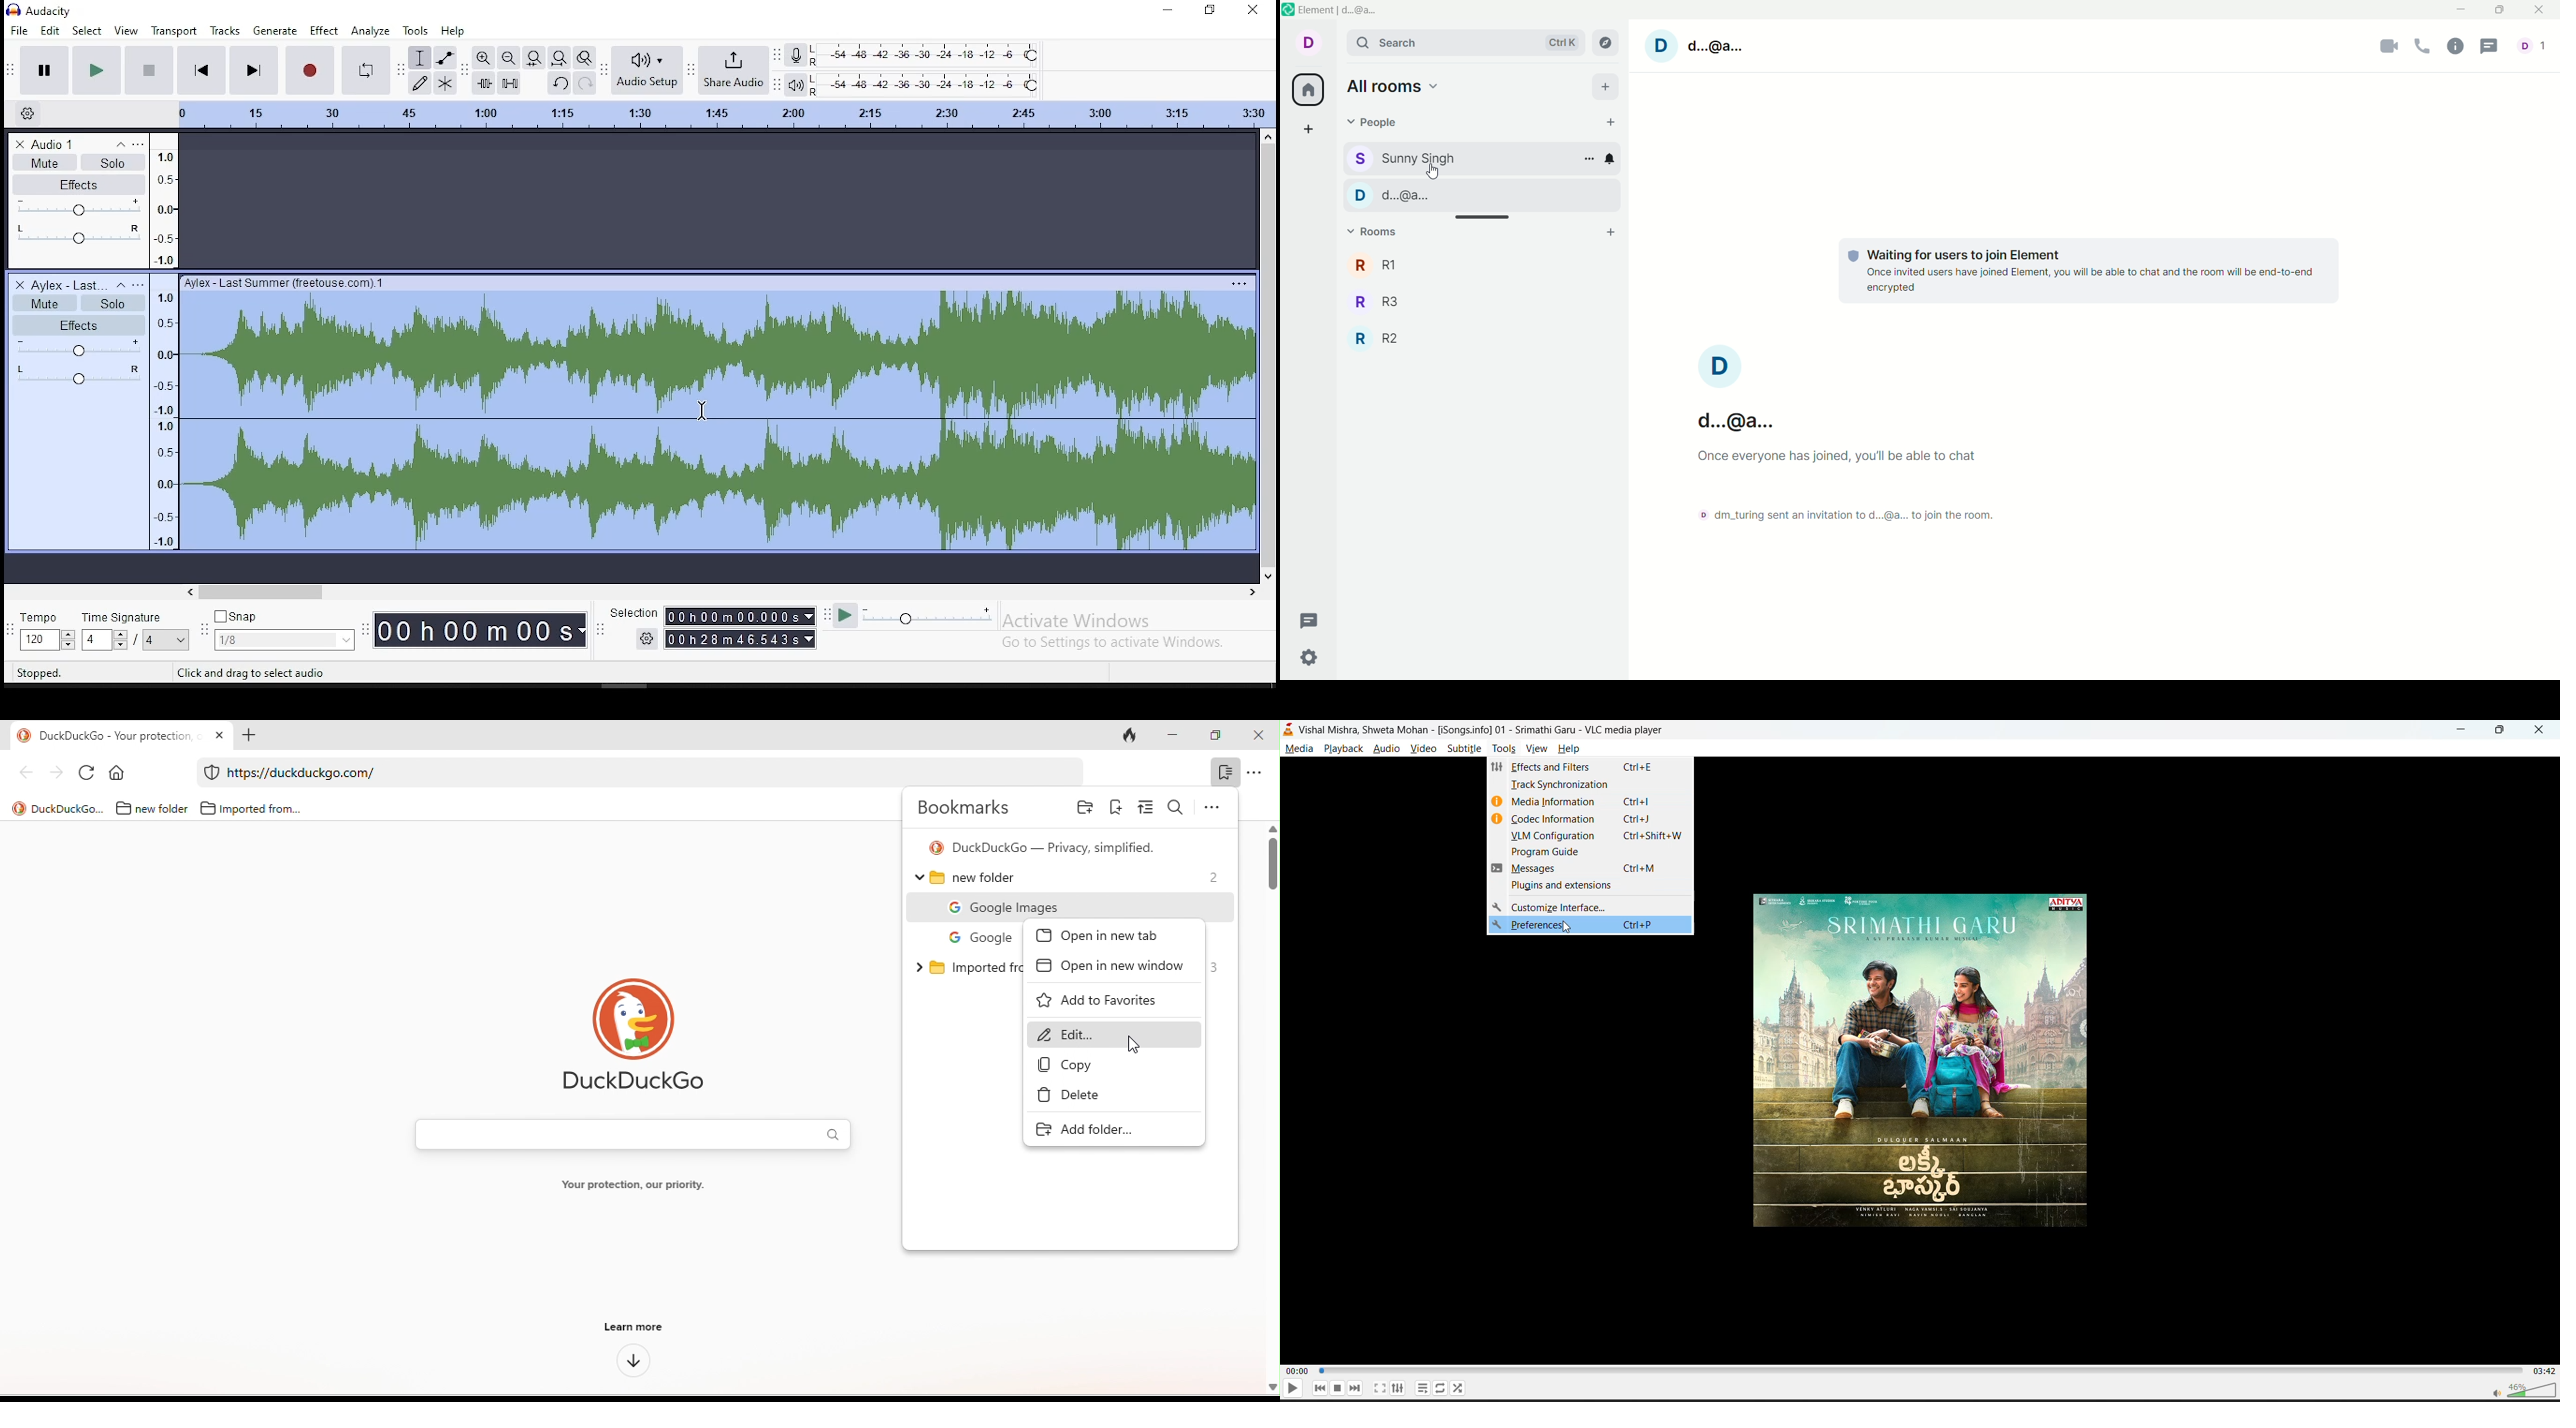 The height and width of the screenshot is (1428, 2576). What do you see at coordinates (926, 86) in the screenshot?
I see `playback meter` at bounding box center [926, 86].